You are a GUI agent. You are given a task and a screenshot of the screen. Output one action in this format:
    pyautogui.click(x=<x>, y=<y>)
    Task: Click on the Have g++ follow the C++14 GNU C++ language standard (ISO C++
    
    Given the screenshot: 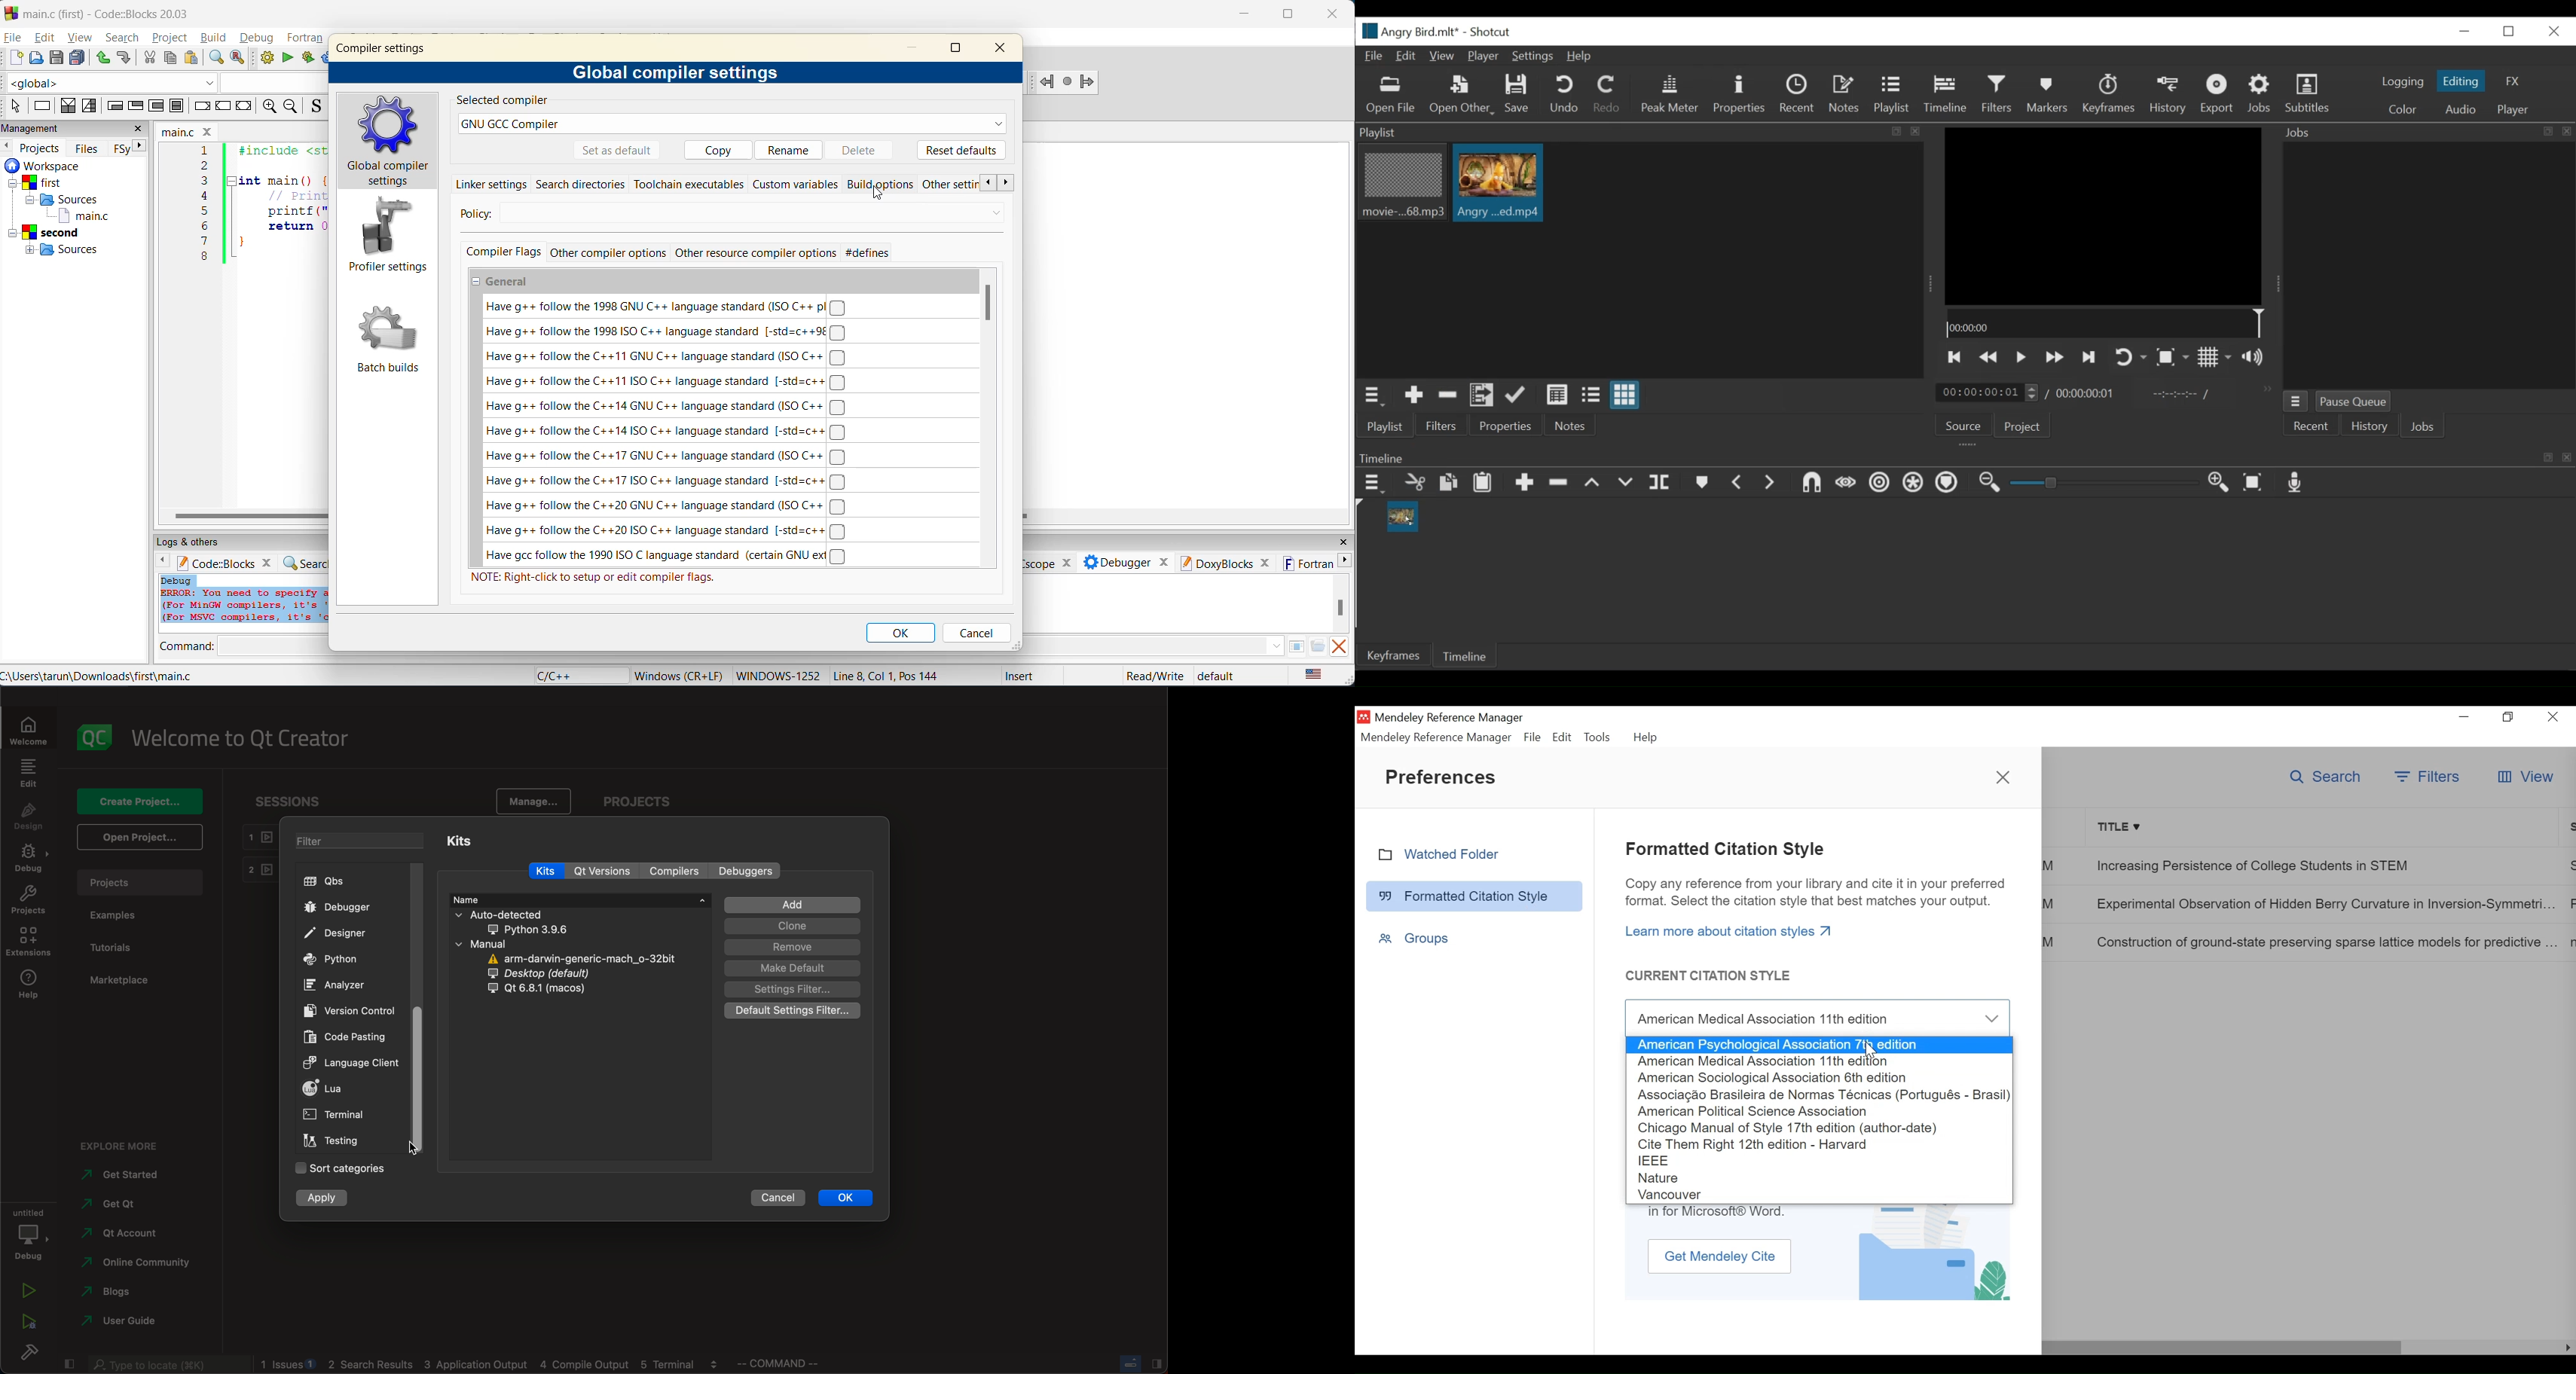 What is the action you would take?
    pyautogui.click(x=665, y=408)
    